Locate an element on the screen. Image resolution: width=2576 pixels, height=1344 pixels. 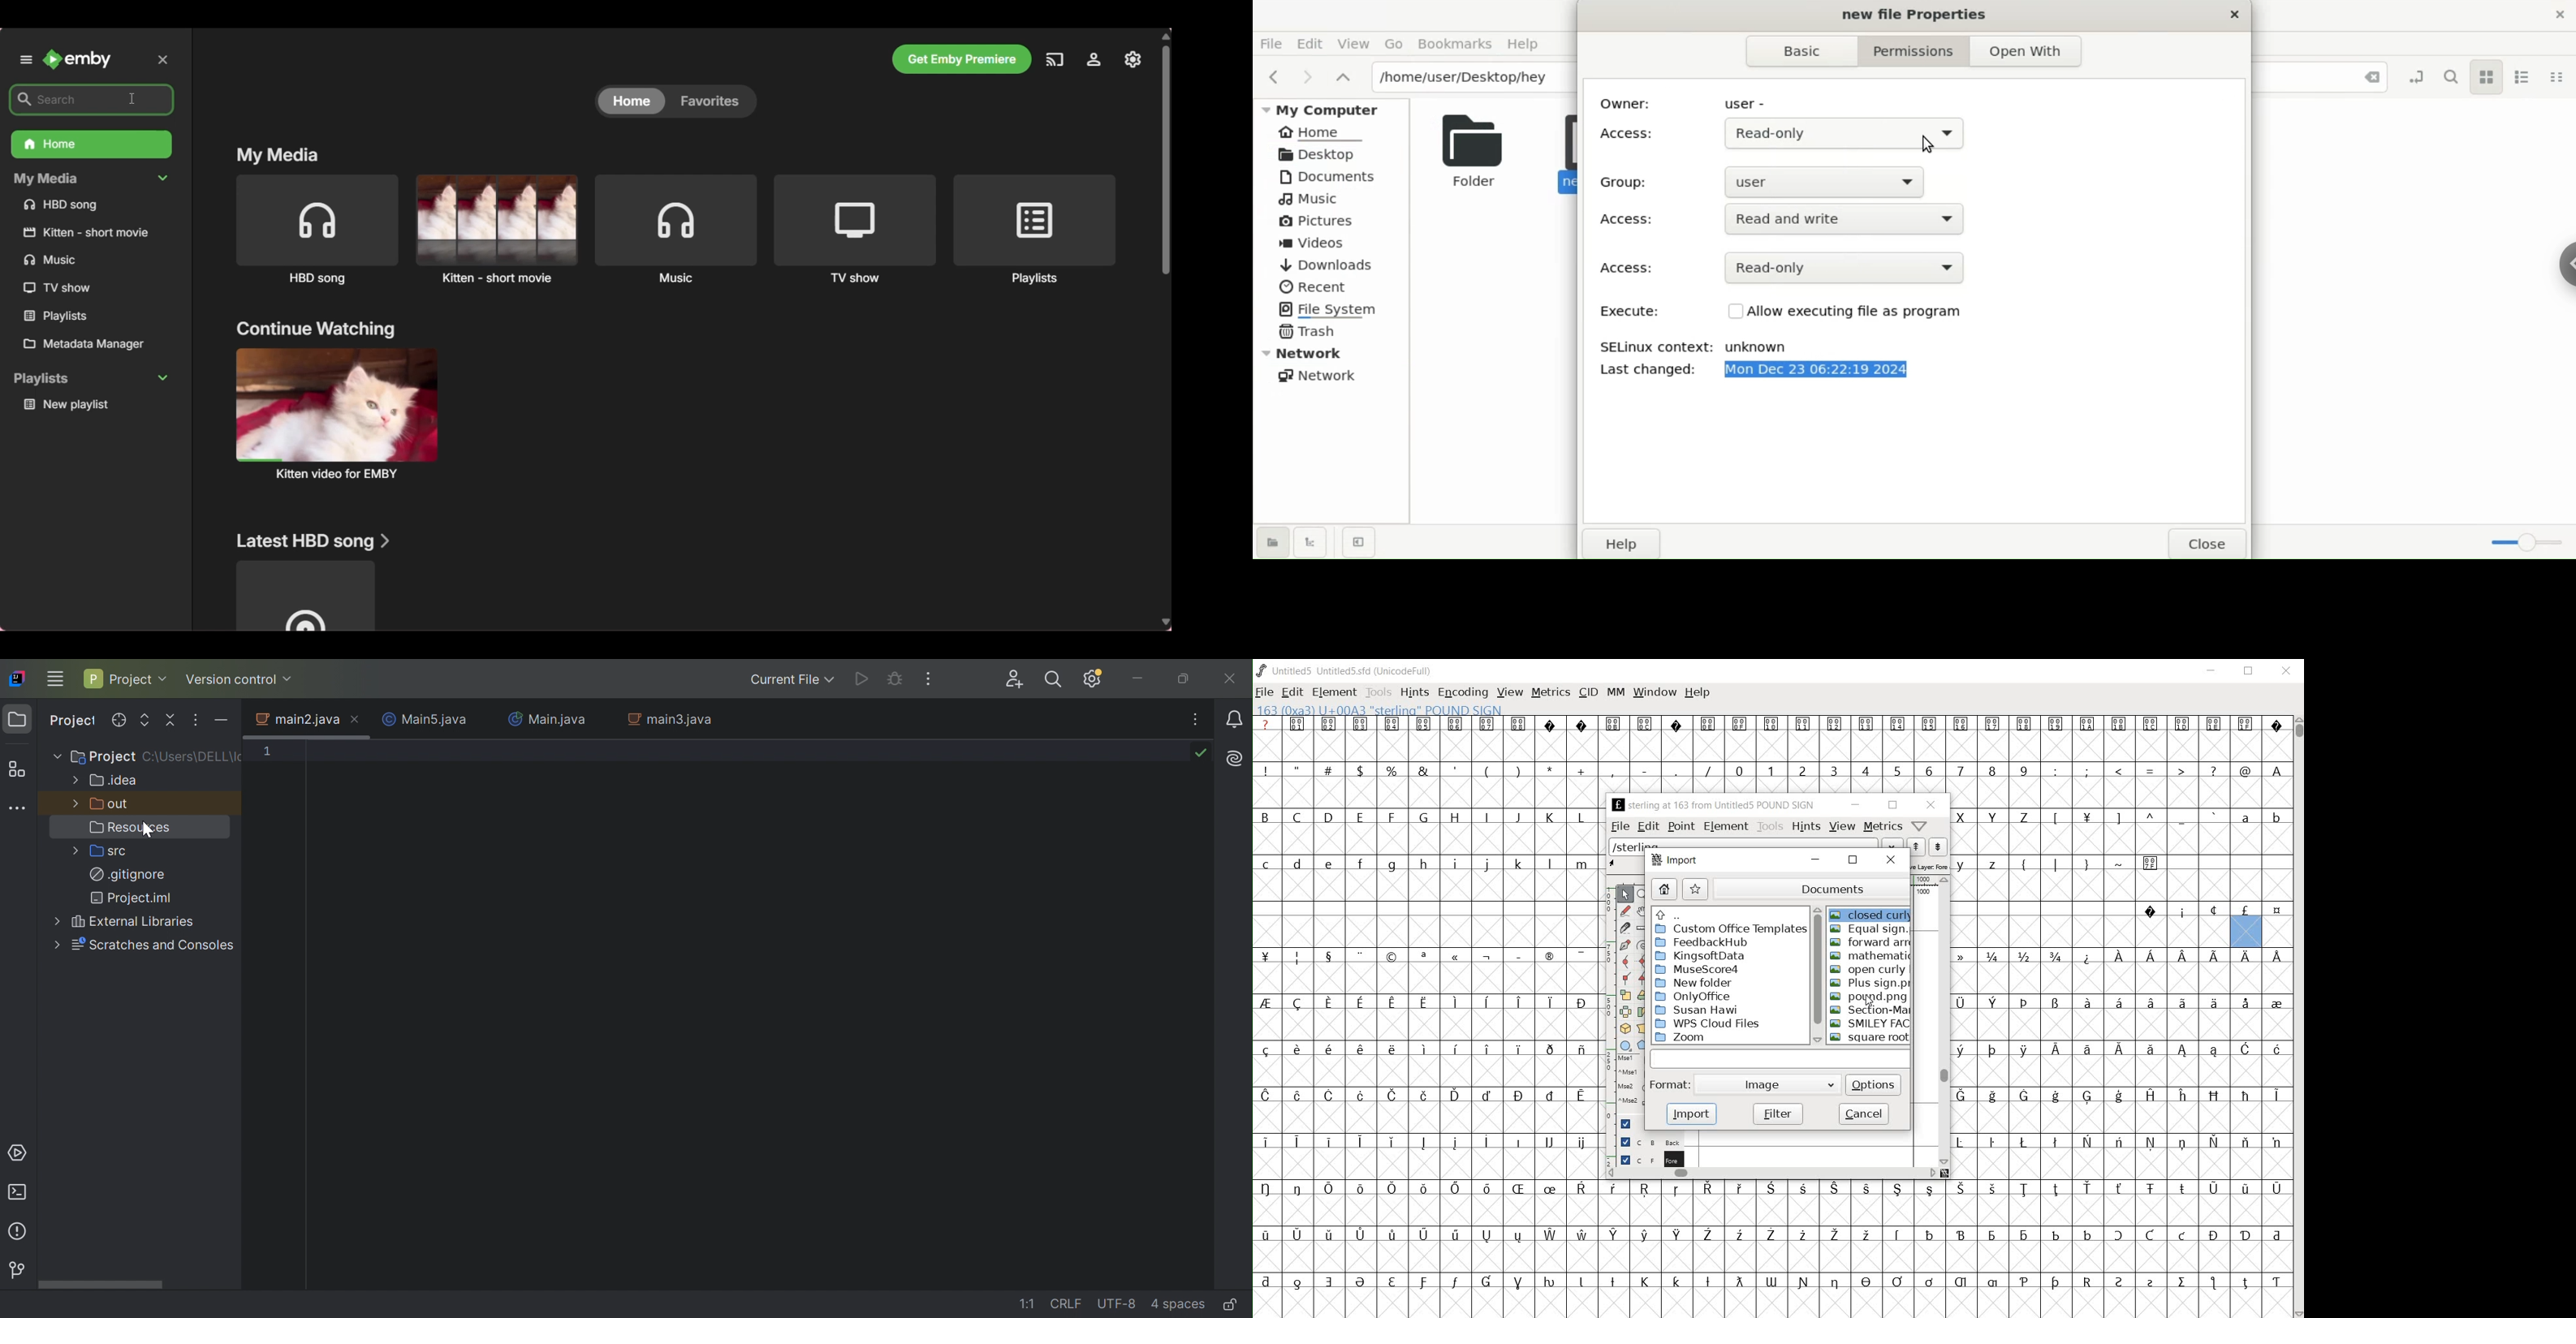
Symbol is located at coordinates (2151, 1053).